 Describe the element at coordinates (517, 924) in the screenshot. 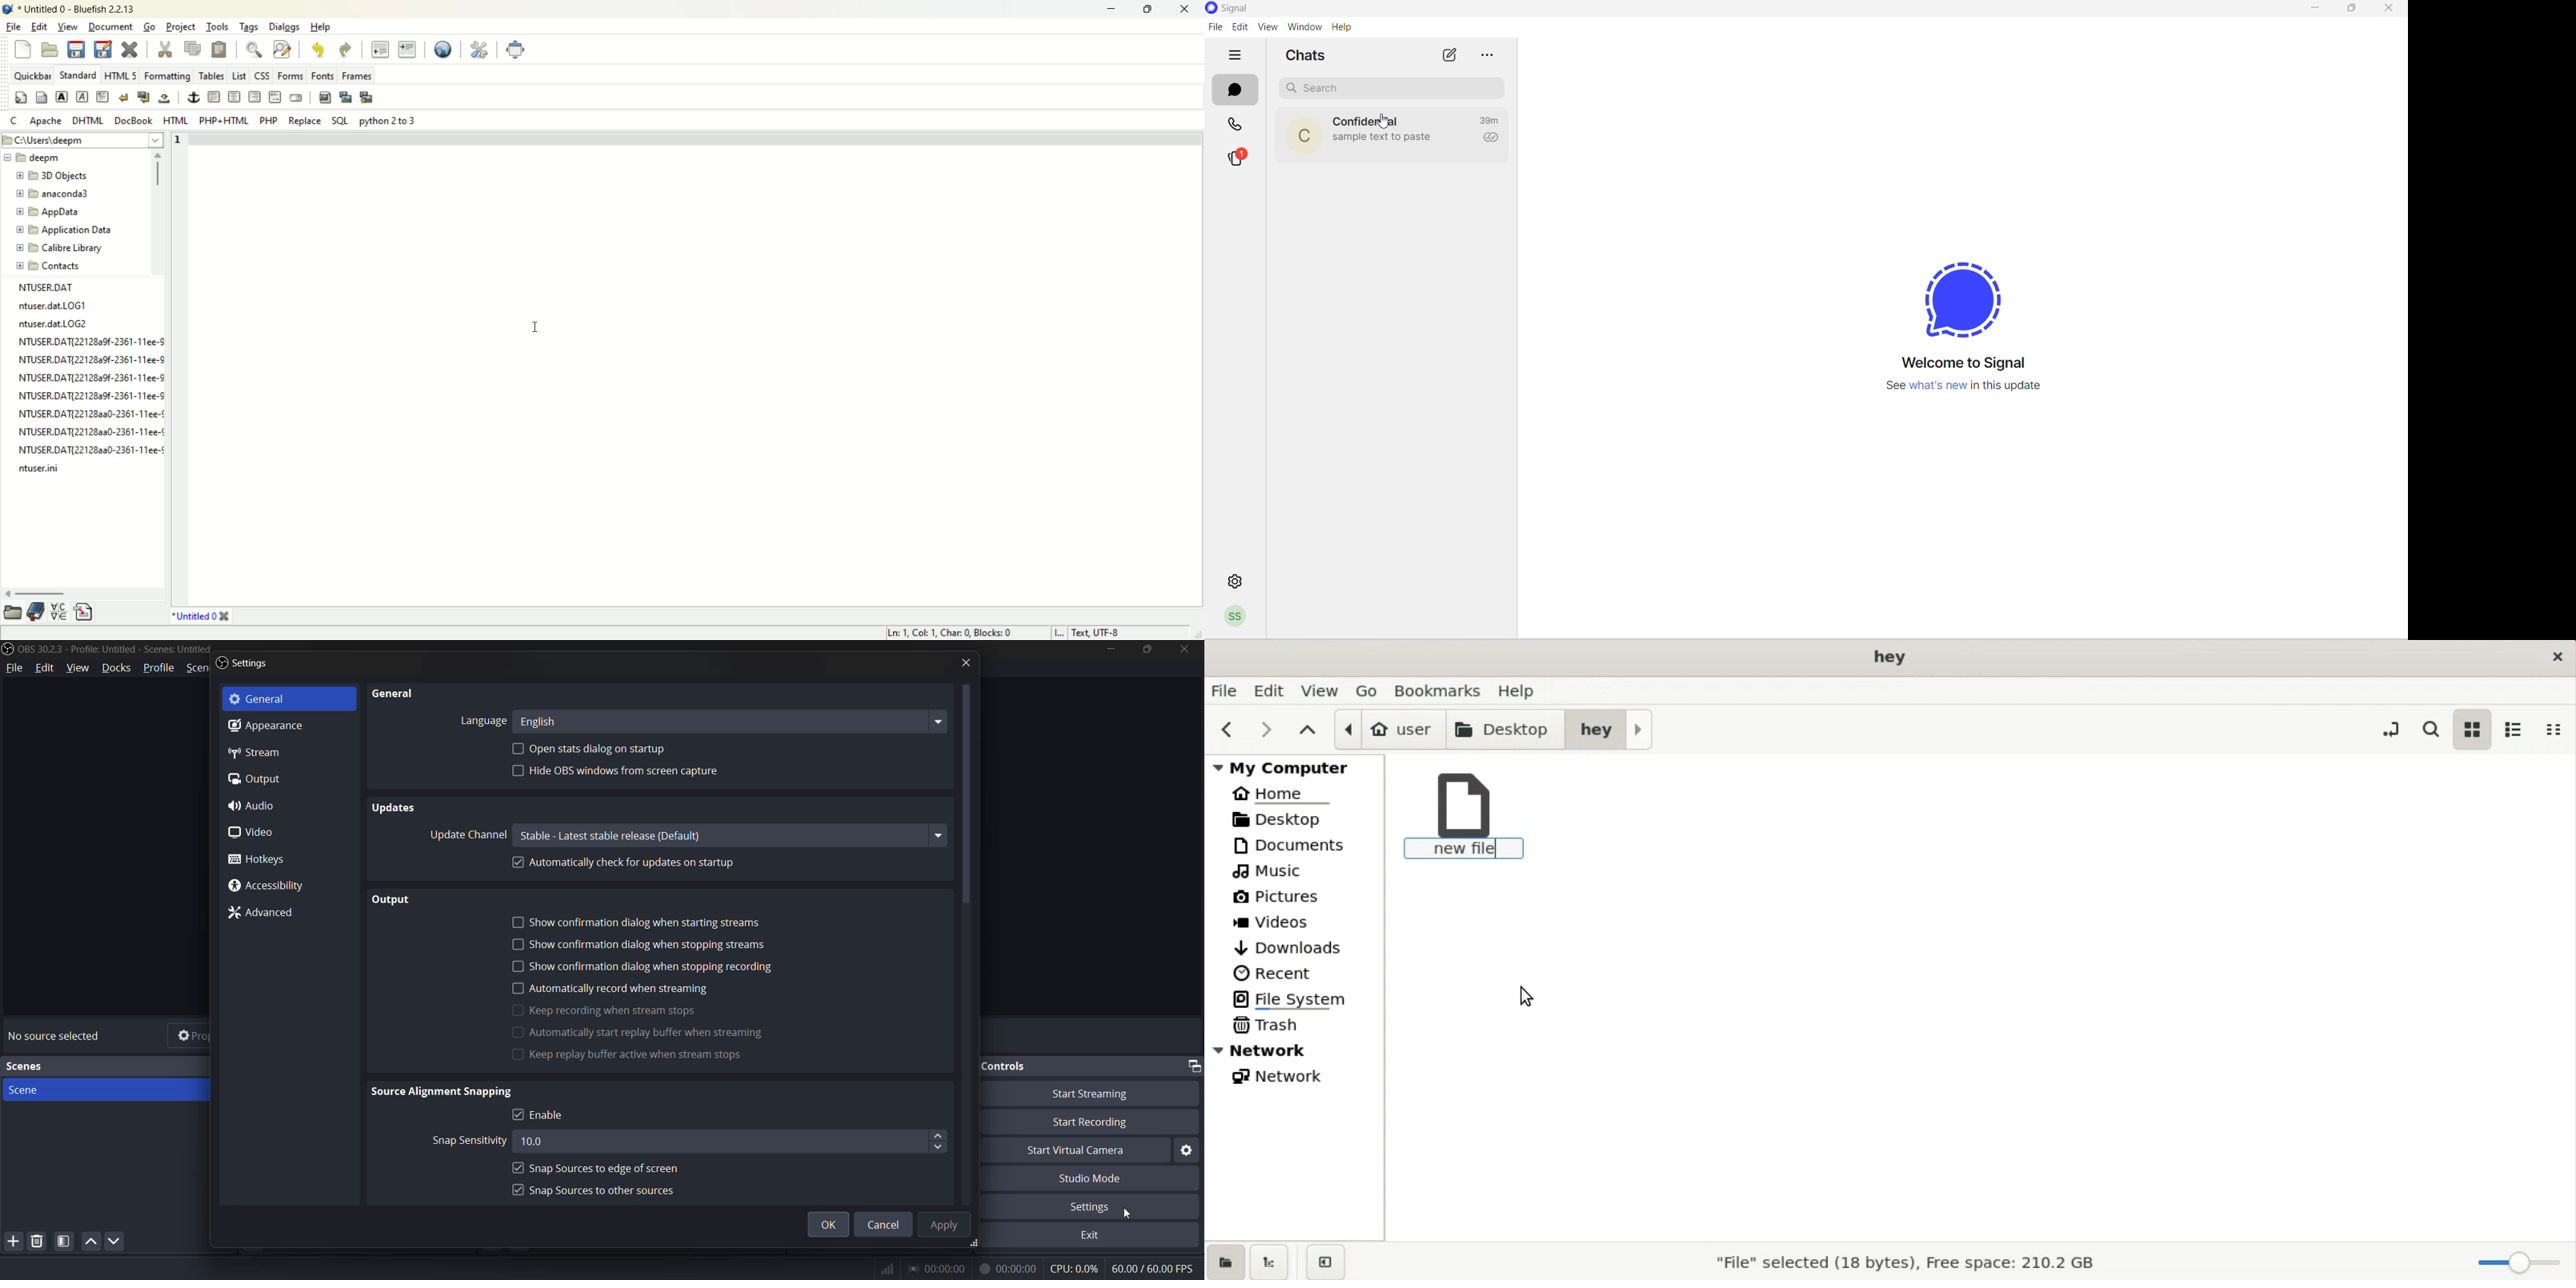

I see `checkbox` at that location.